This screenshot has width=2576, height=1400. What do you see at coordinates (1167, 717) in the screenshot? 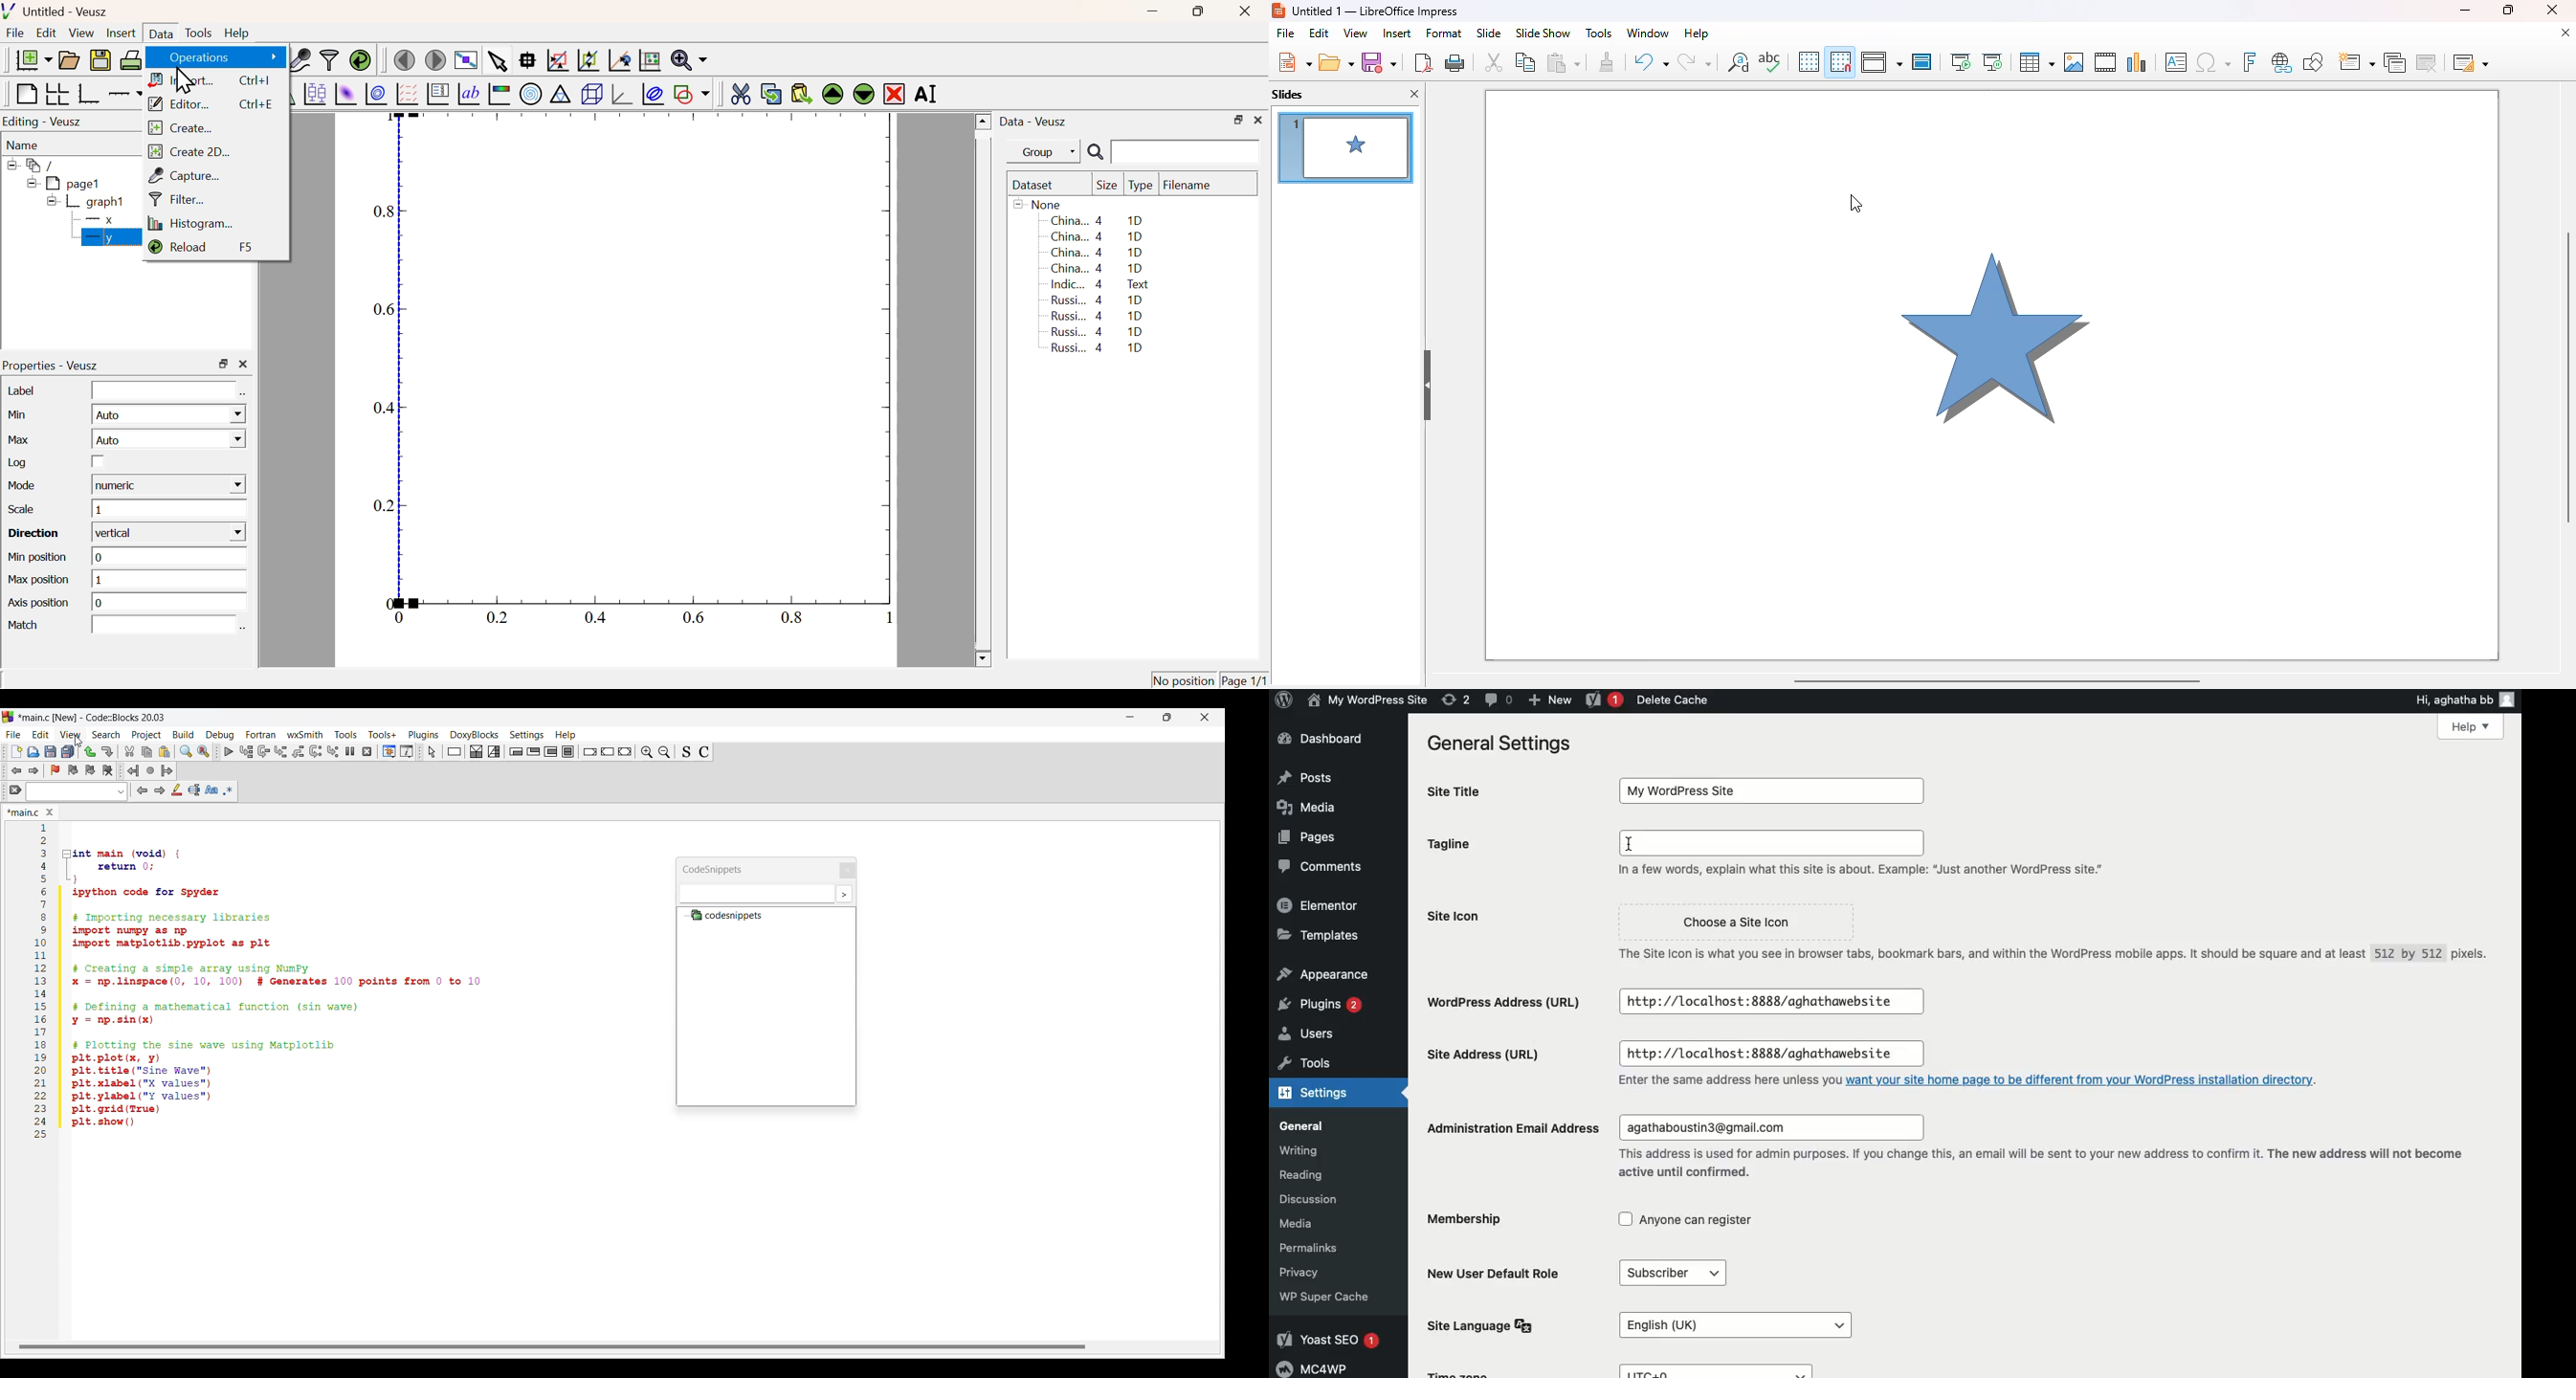
I see `Show in smaller tab` at bounding box center [1167, 717].